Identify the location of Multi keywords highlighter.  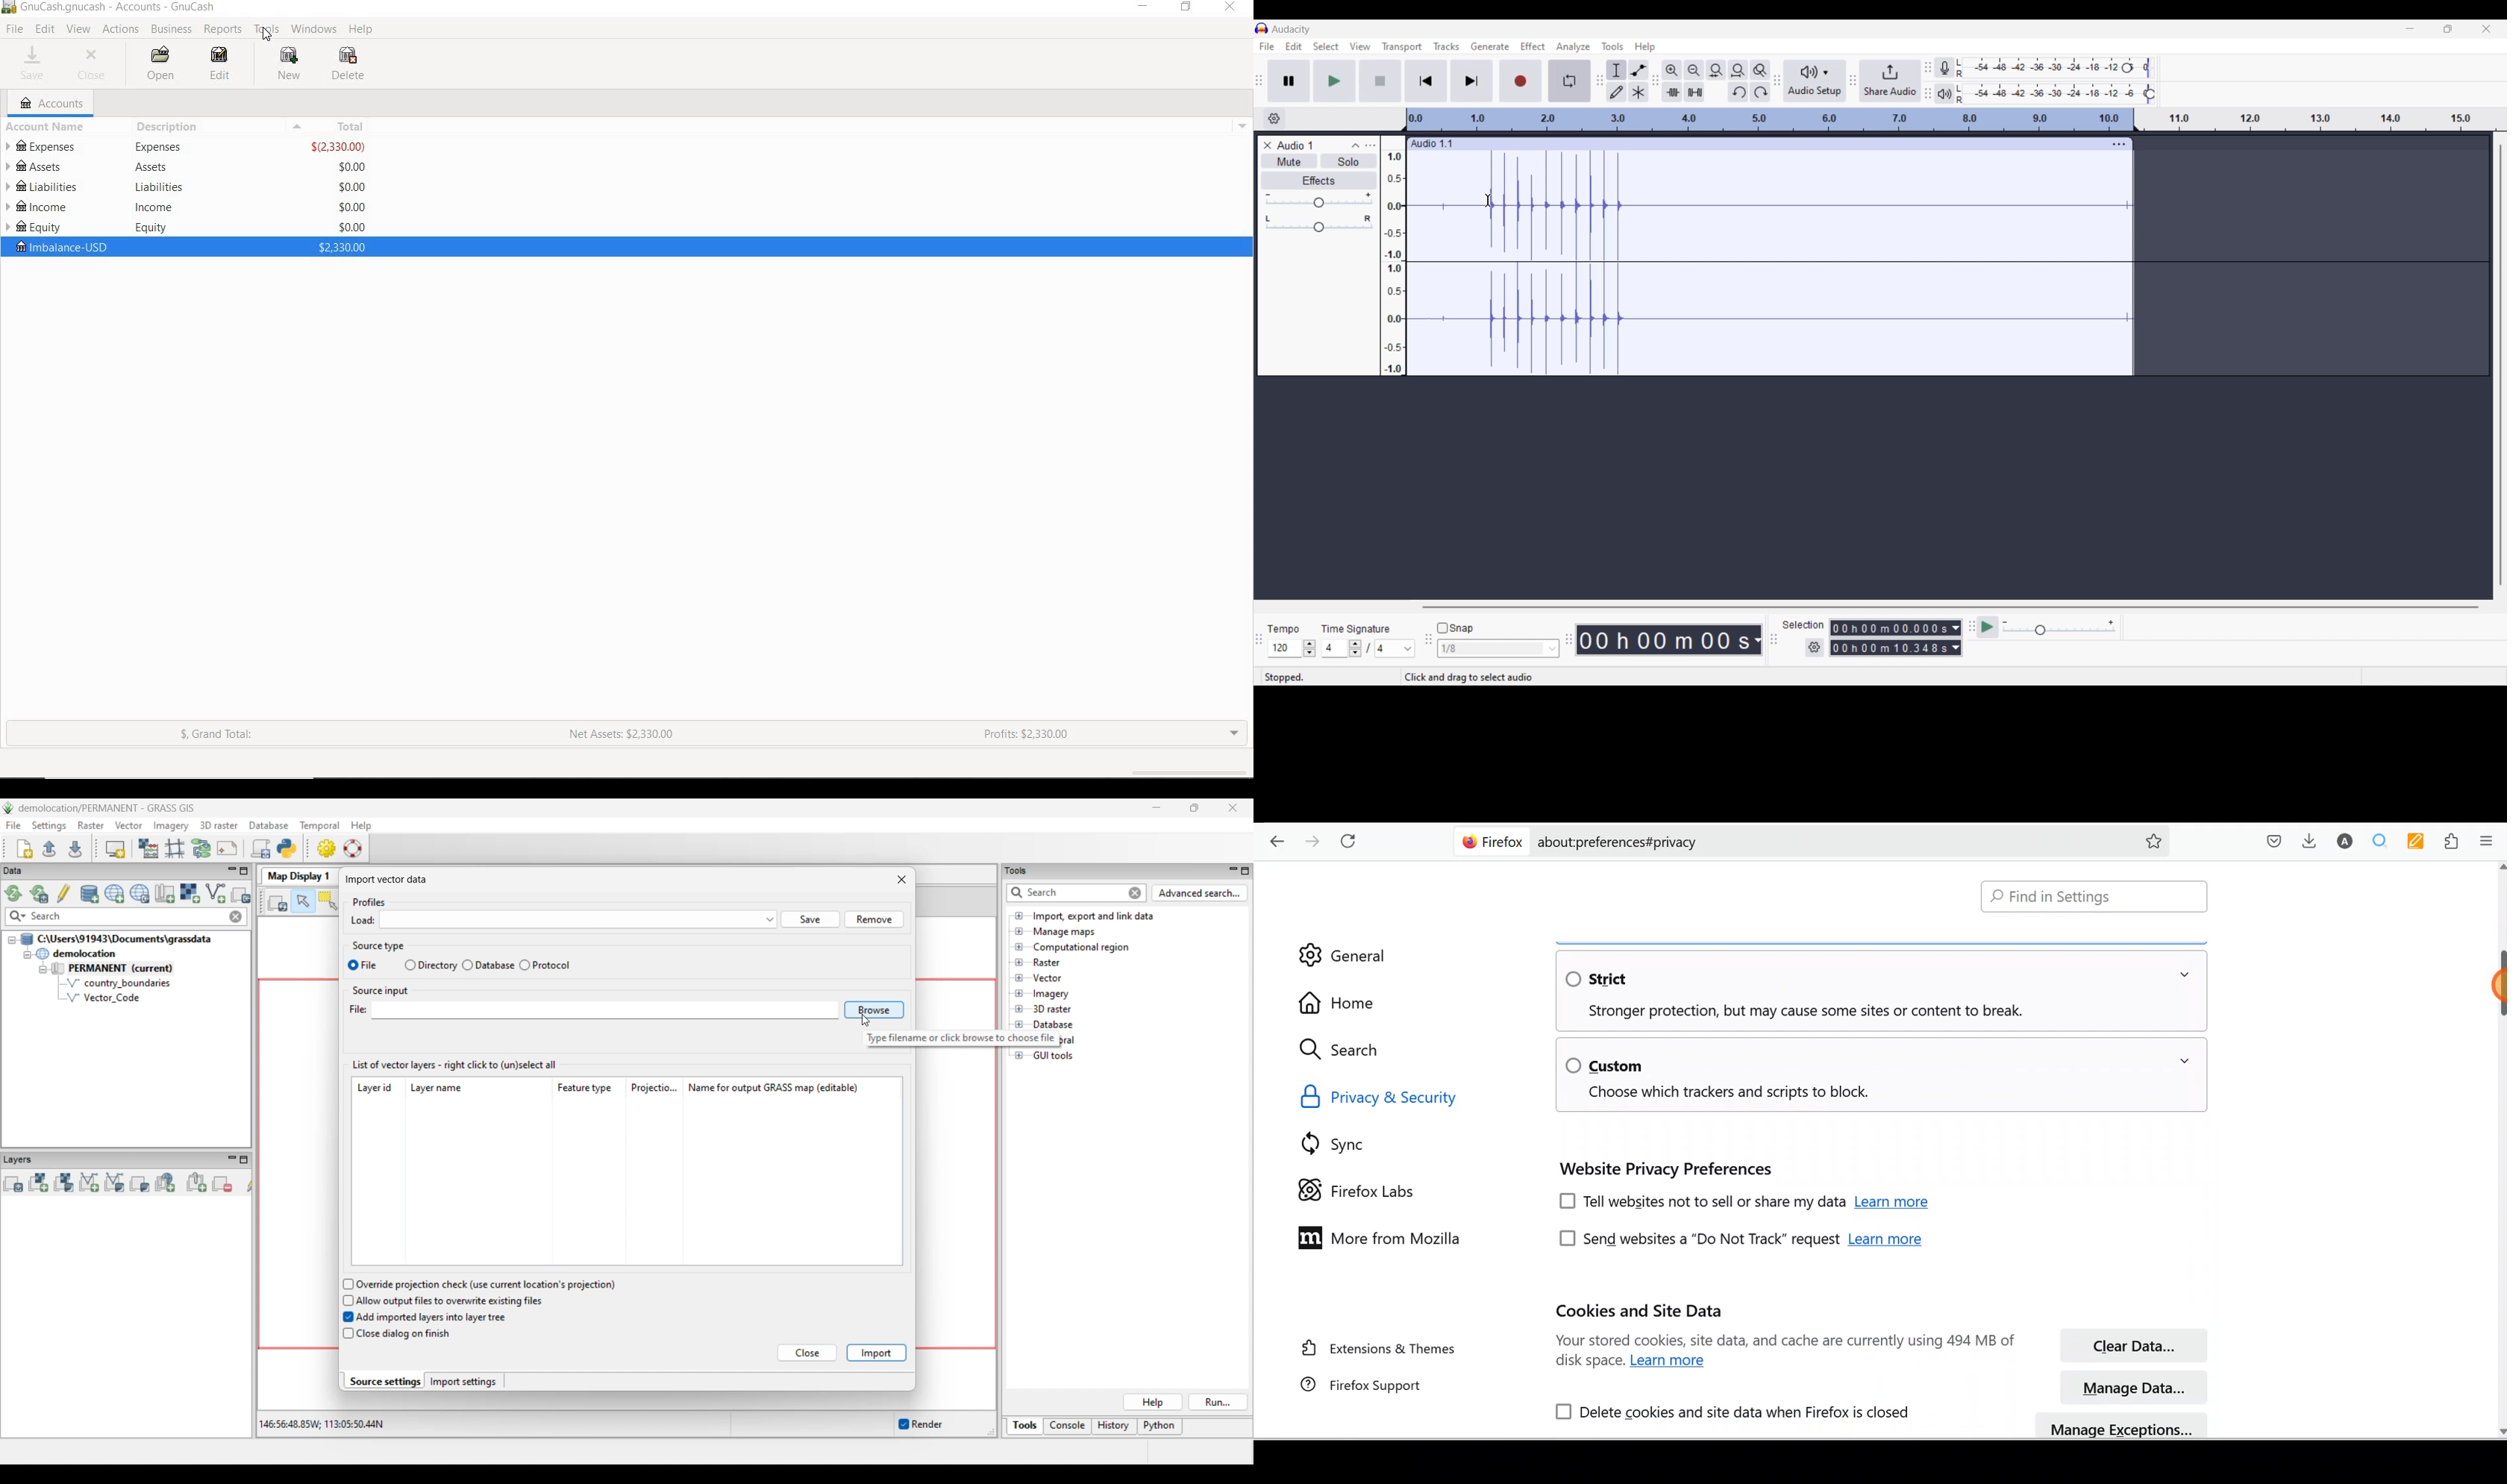
(2415, 842).